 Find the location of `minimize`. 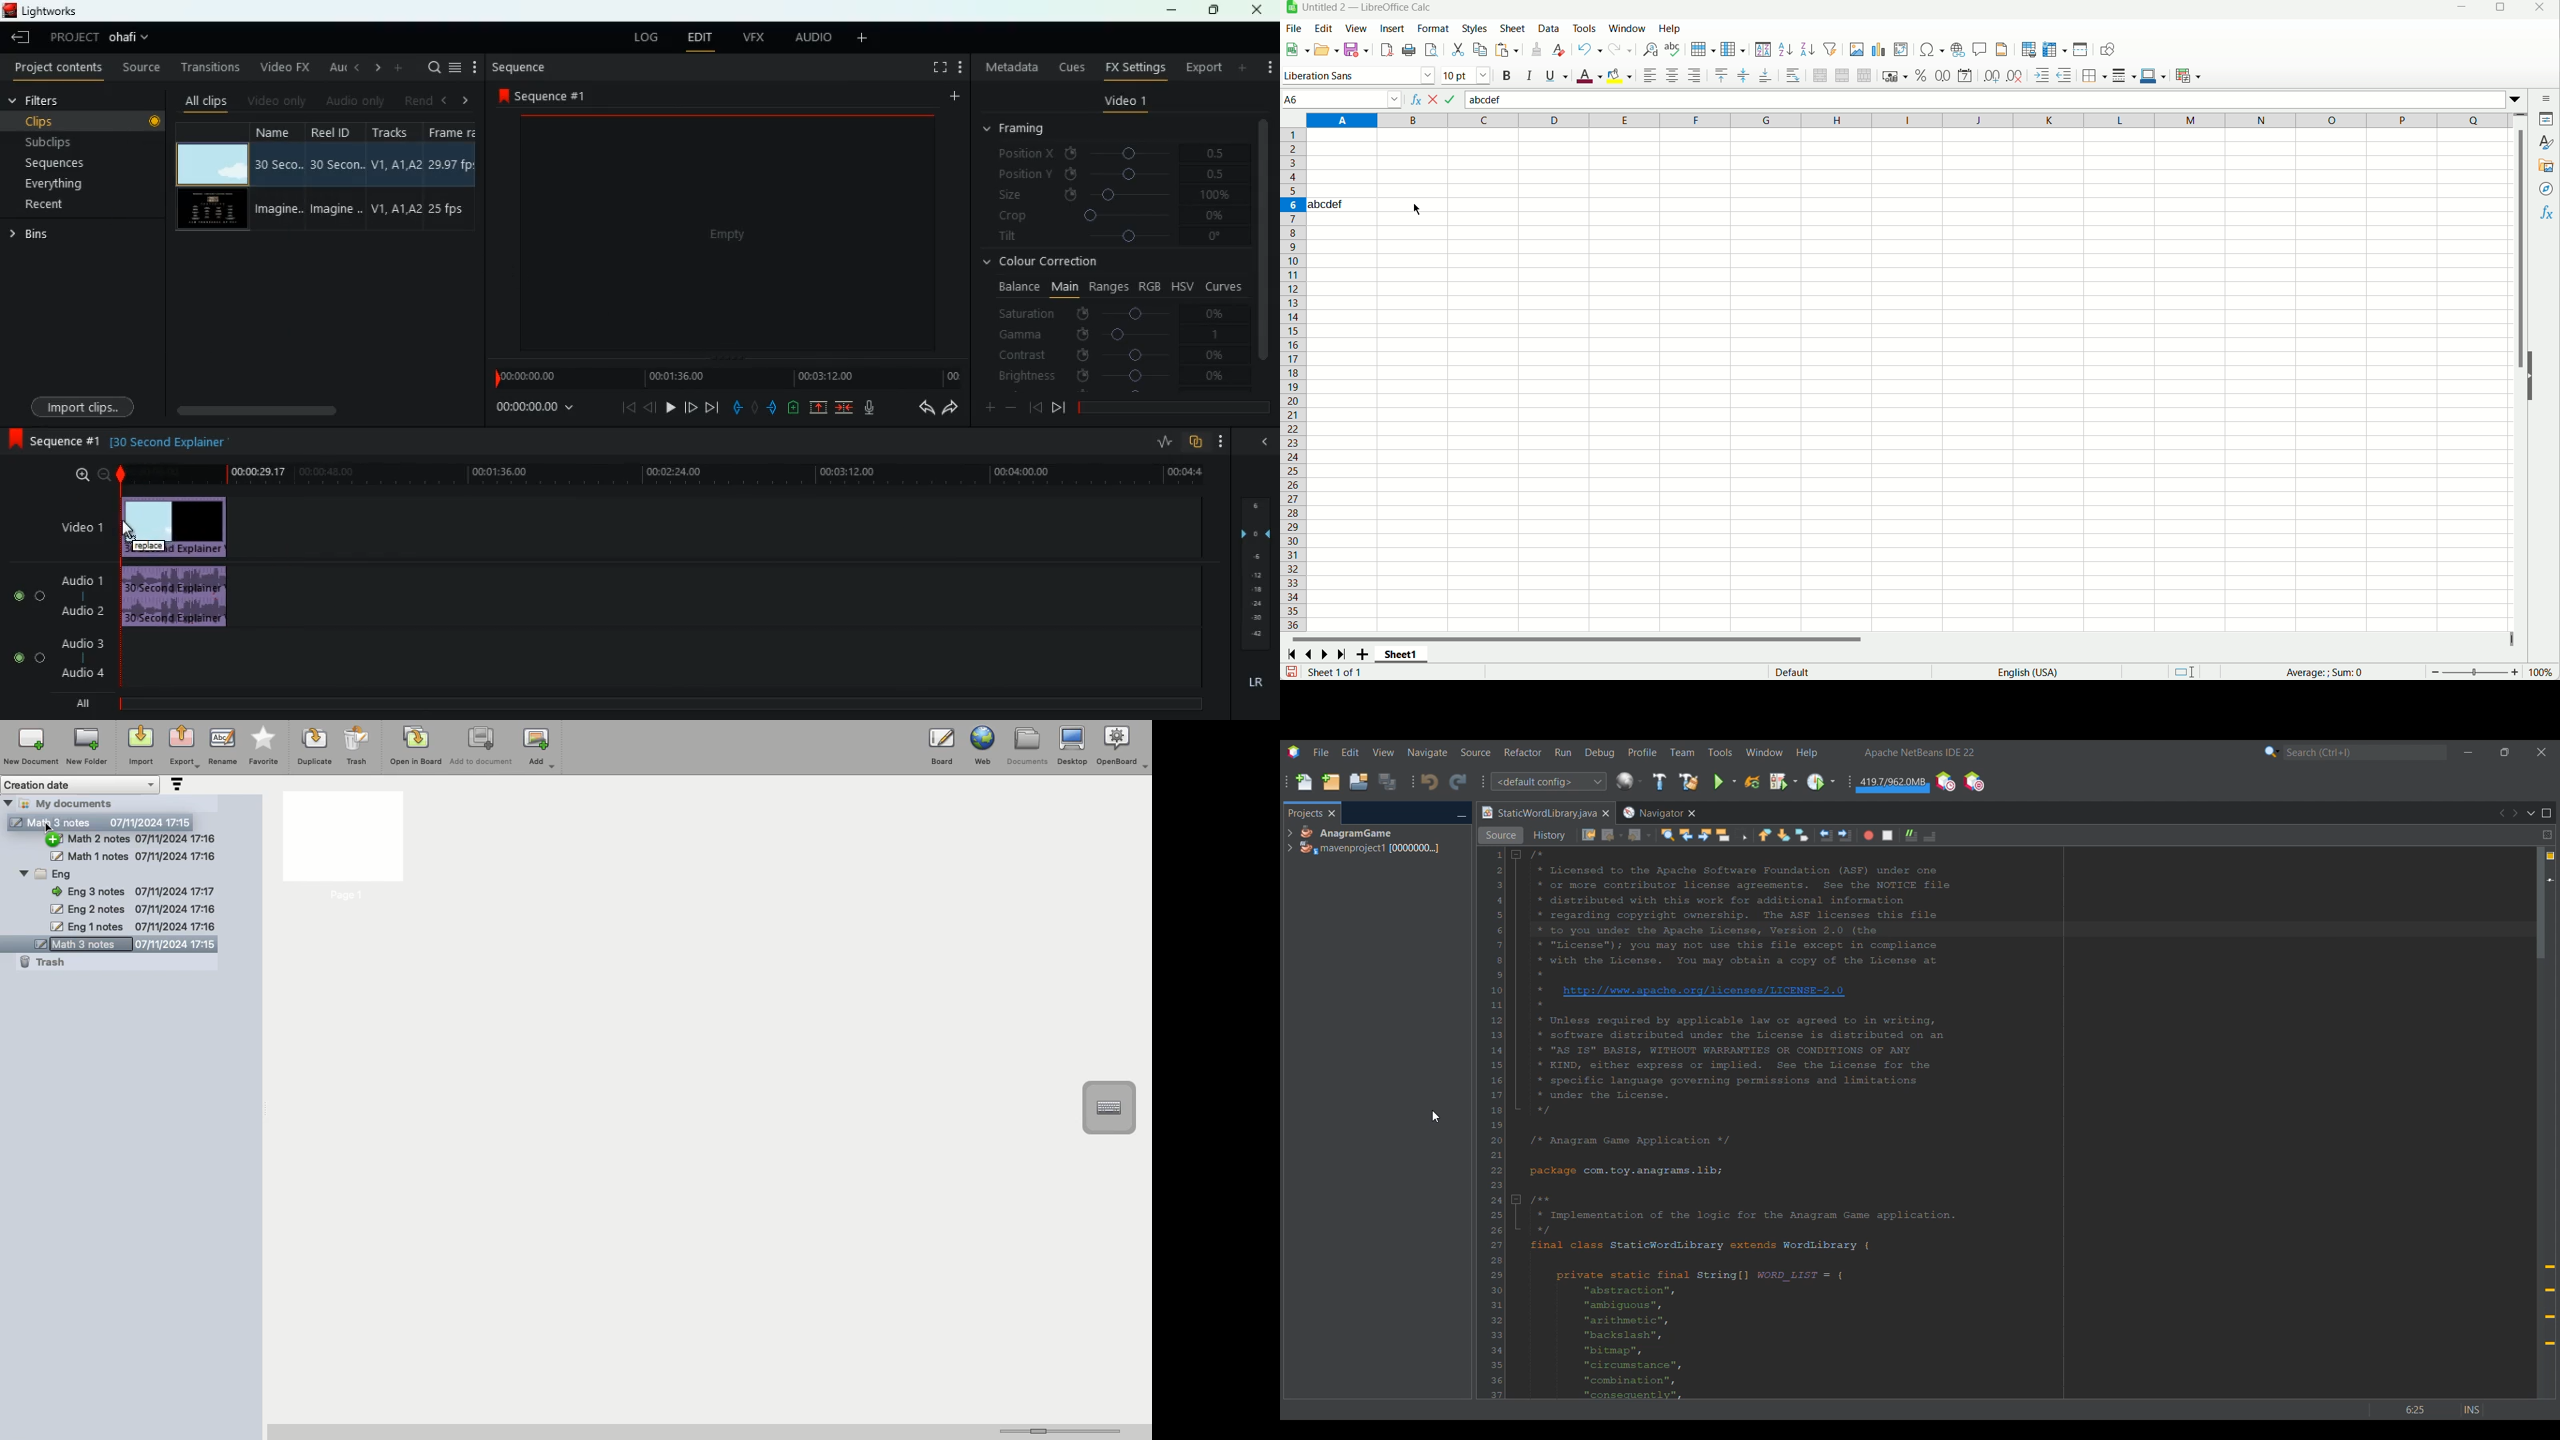

minimize is located at coordinates (1171, 12).